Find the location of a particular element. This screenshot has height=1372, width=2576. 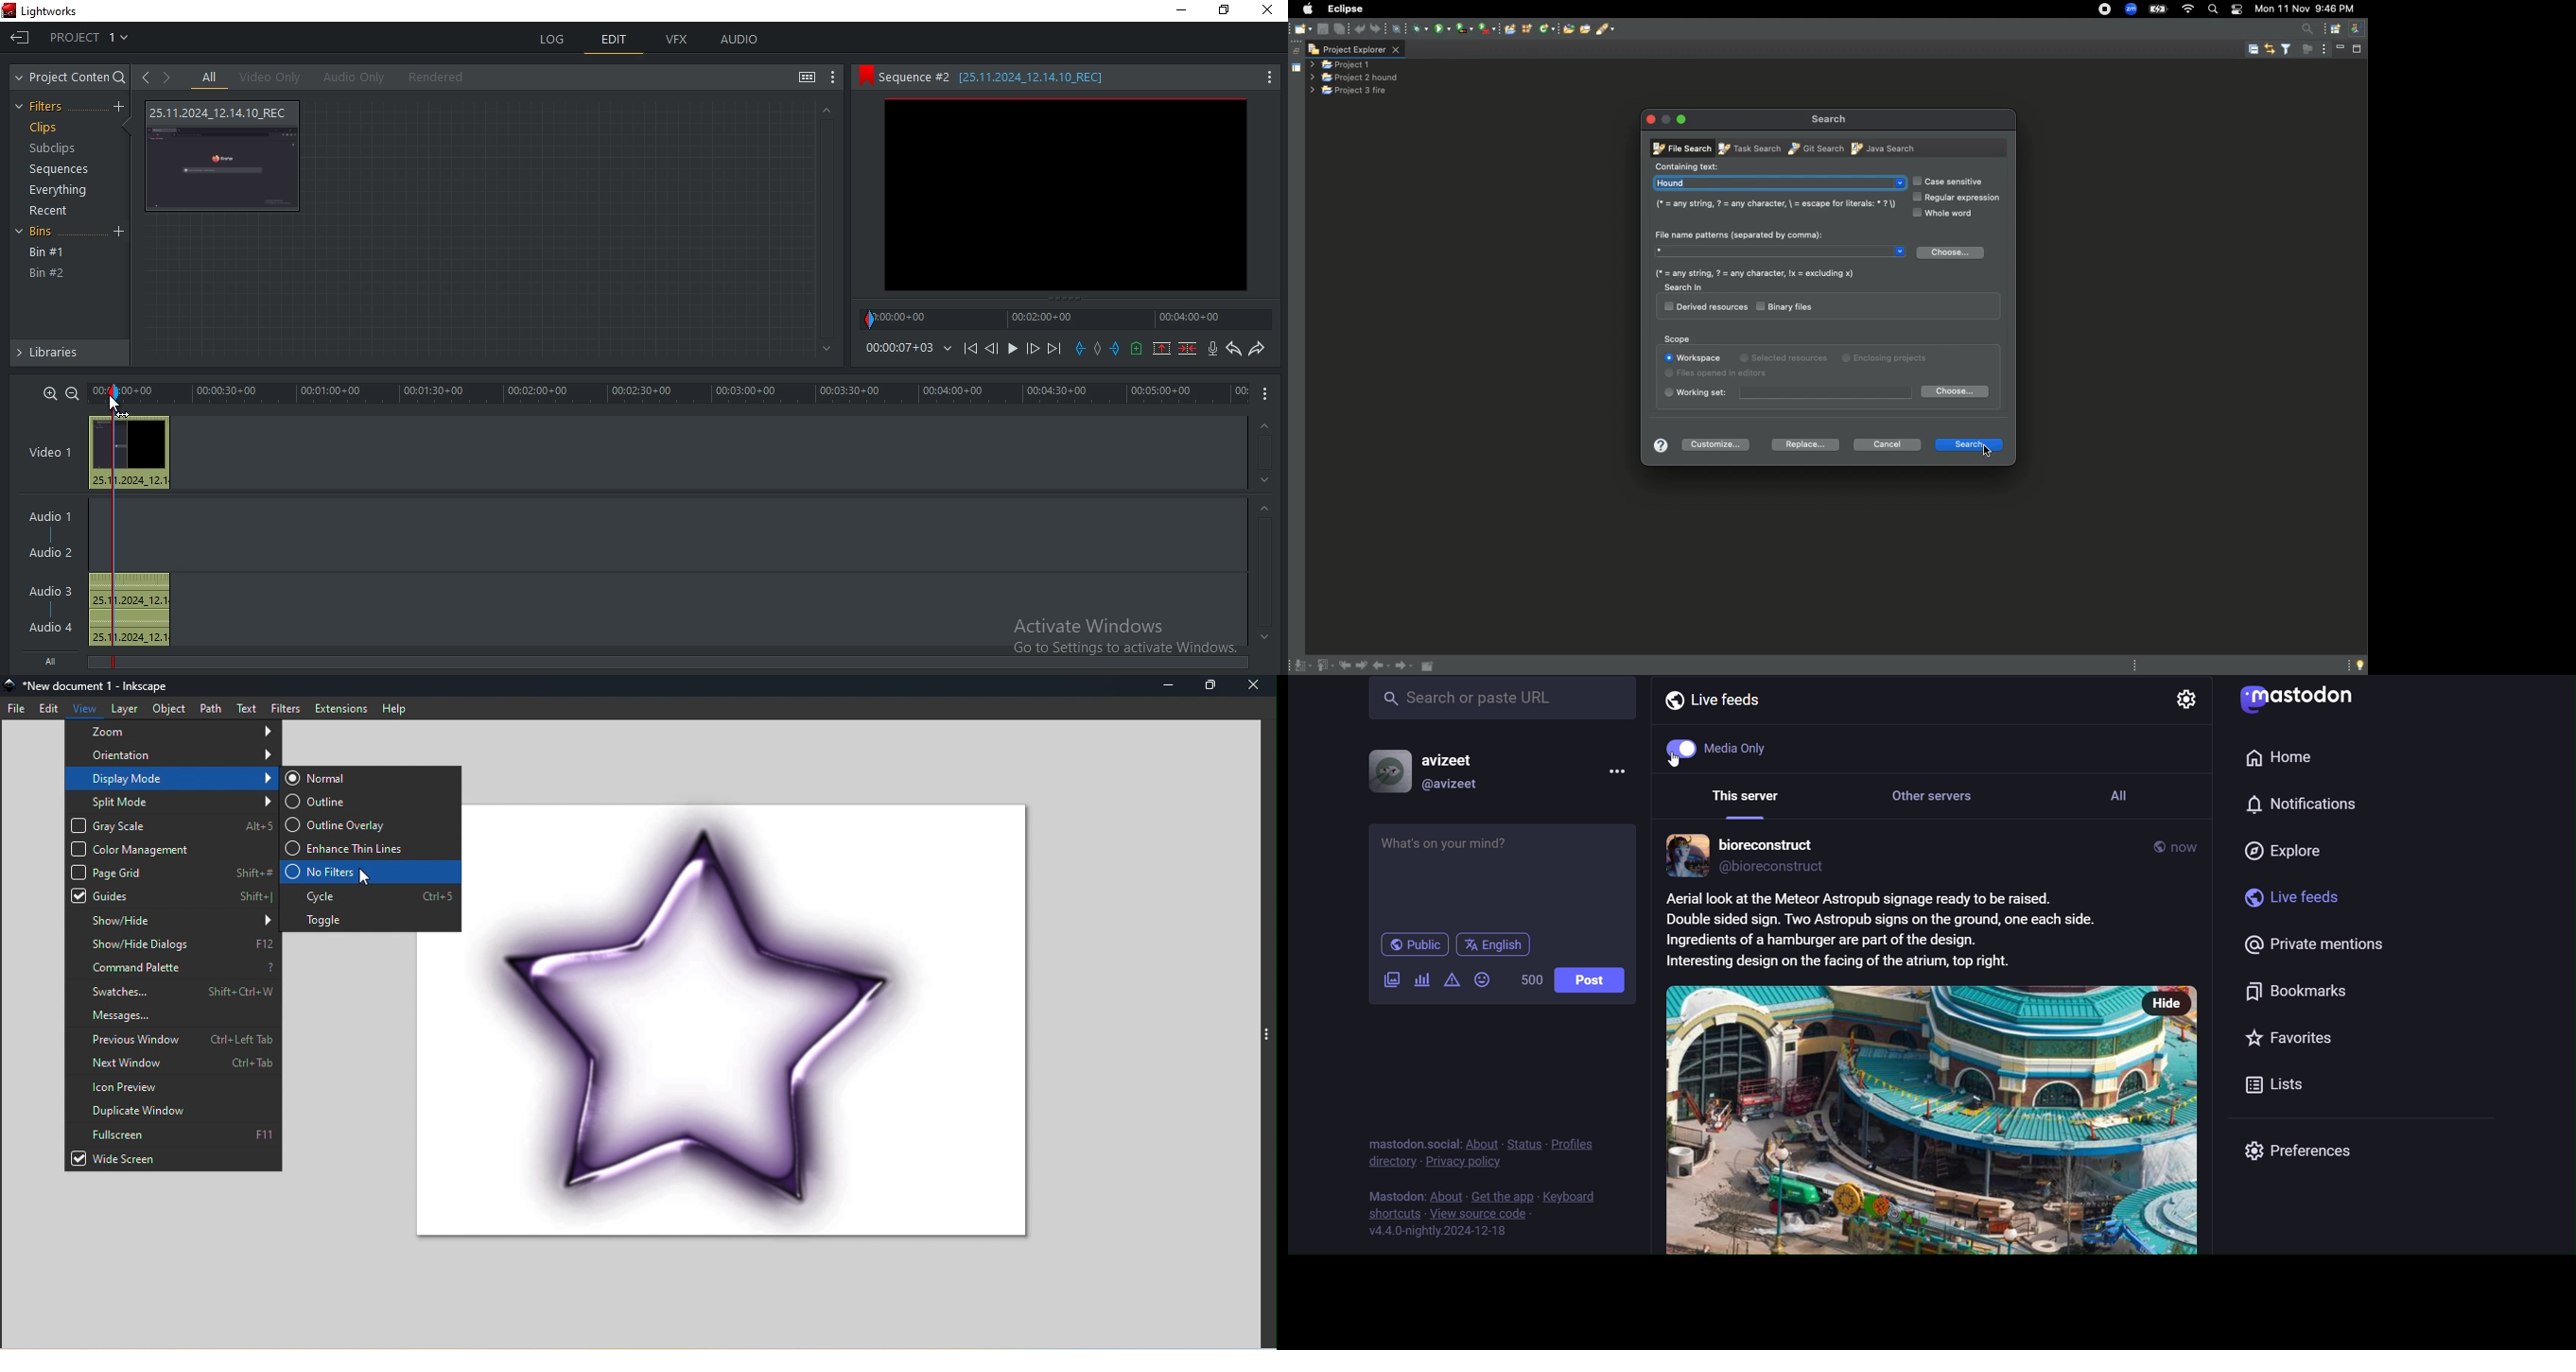

log is located at coordinates (554, 40).